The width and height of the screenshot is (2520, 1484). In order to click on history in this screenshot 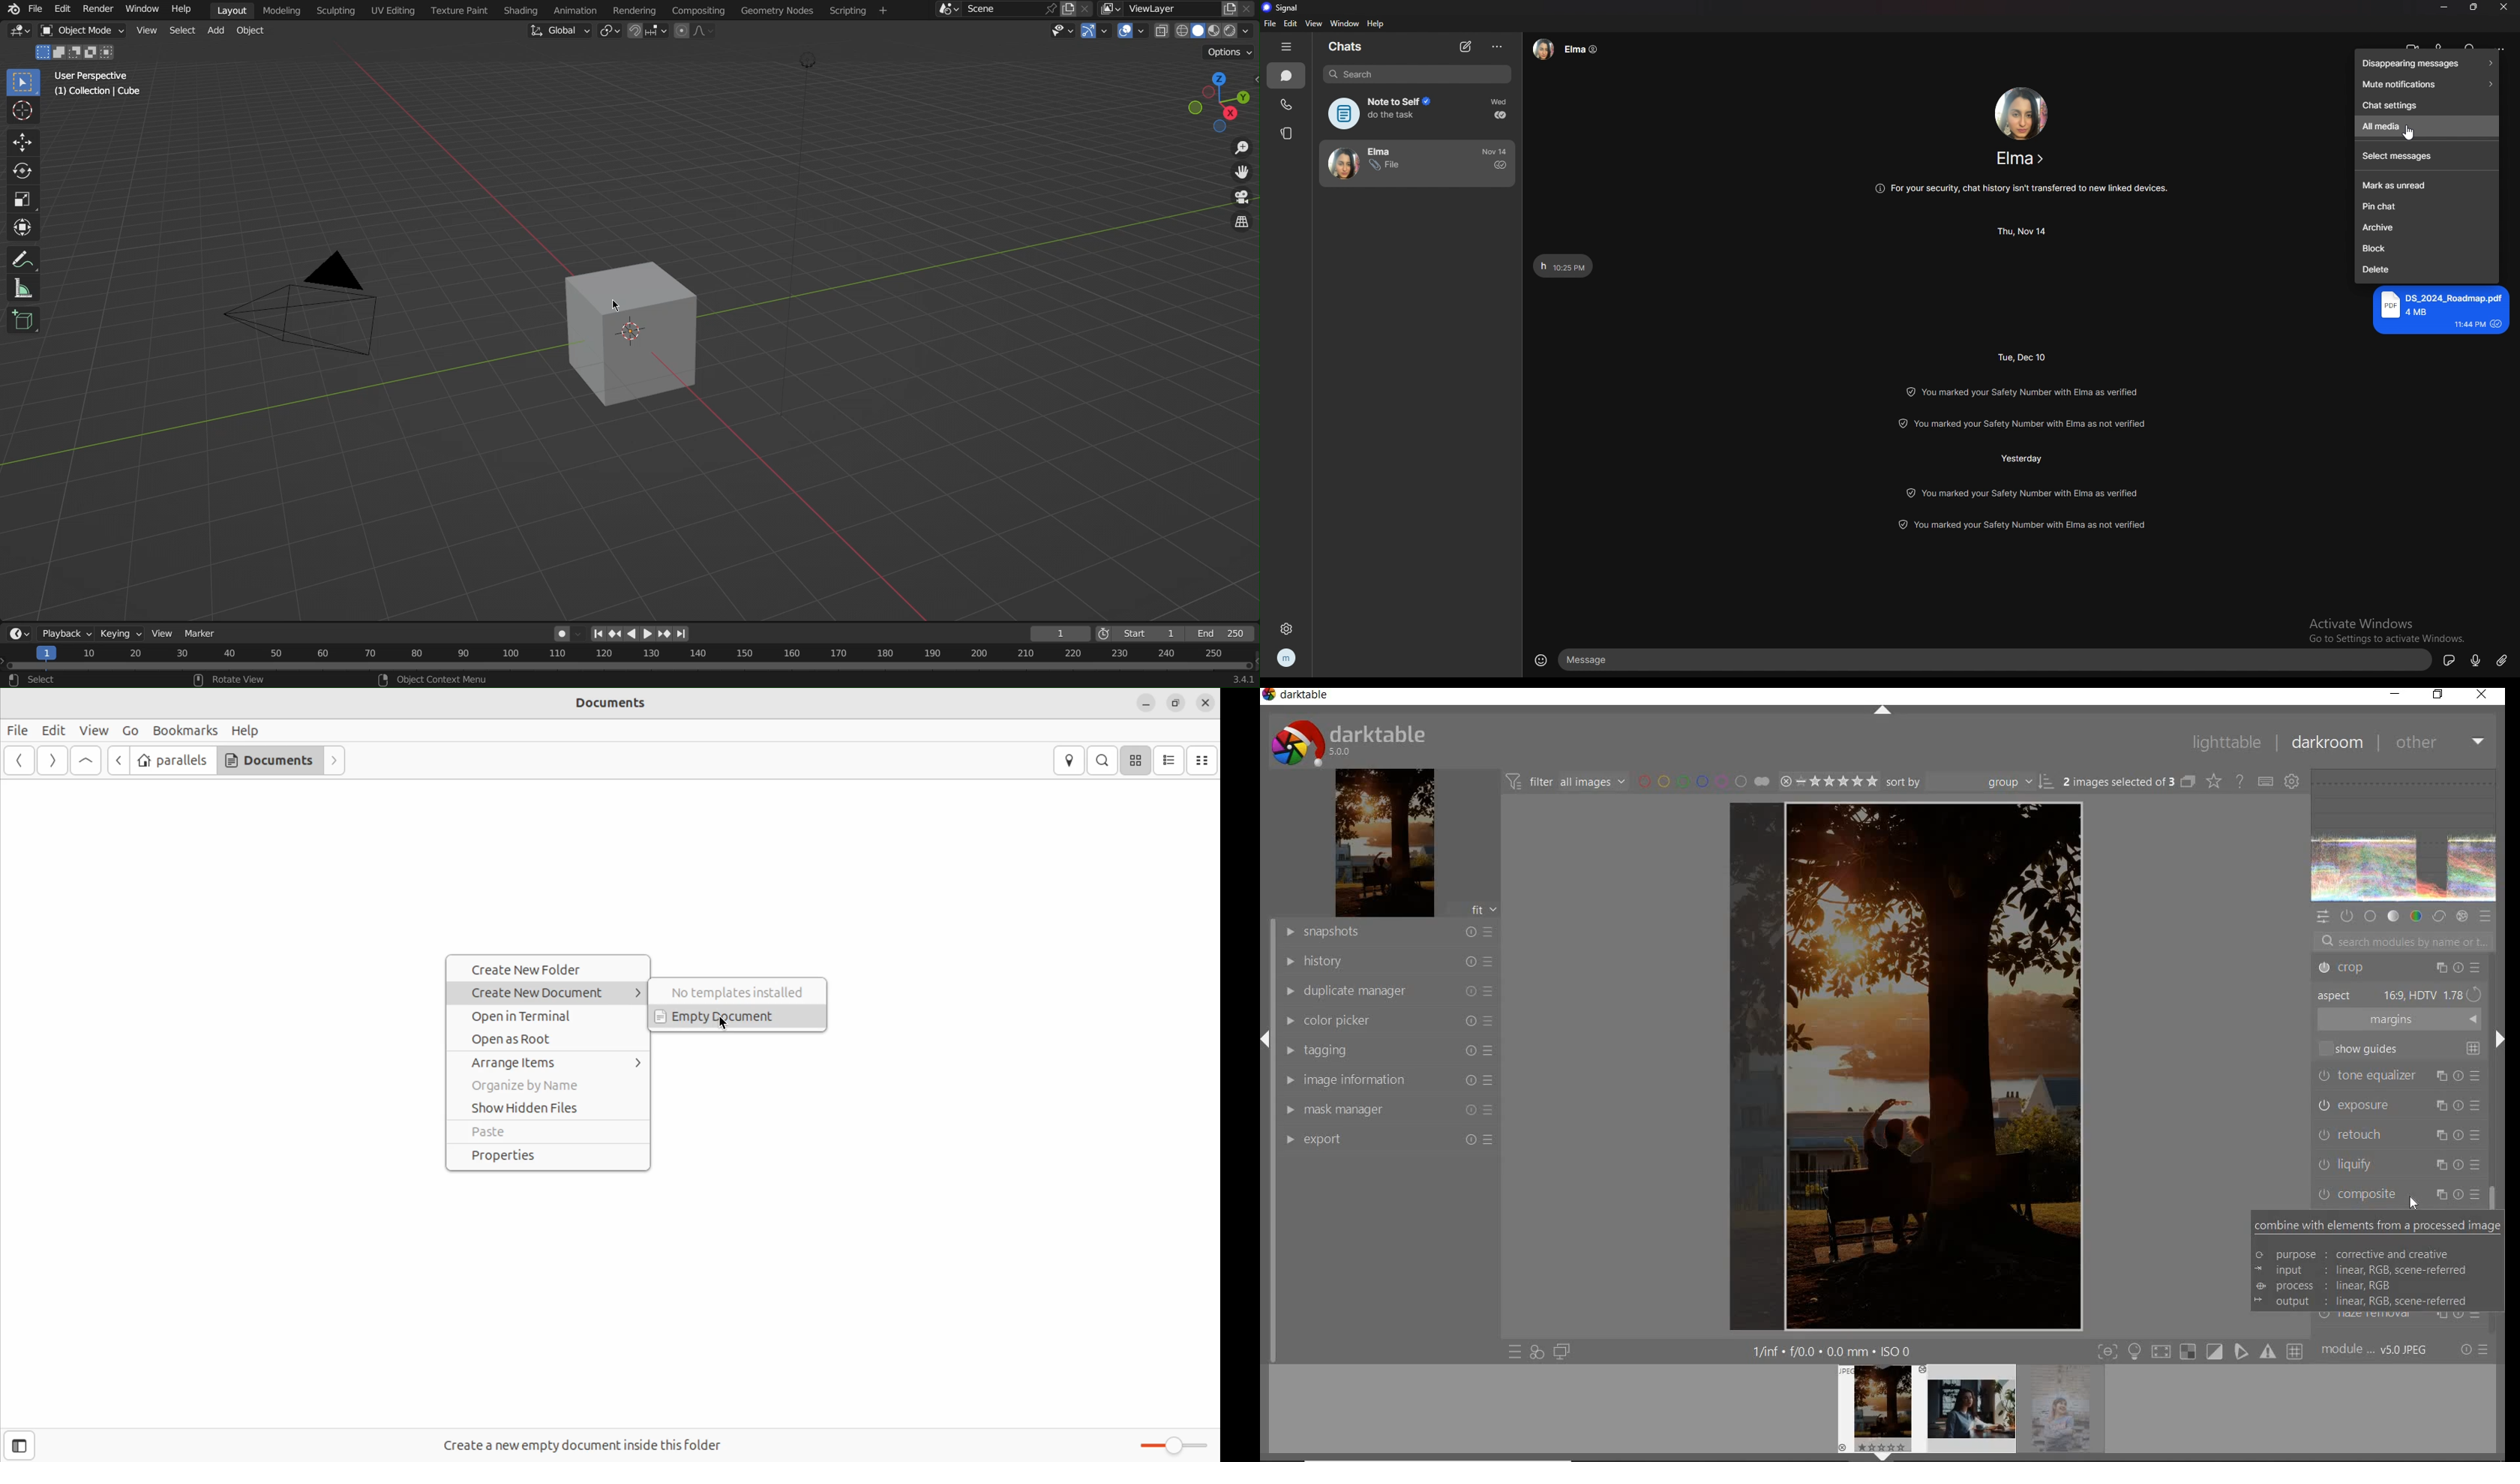, I will do `click(1390, 963)`.